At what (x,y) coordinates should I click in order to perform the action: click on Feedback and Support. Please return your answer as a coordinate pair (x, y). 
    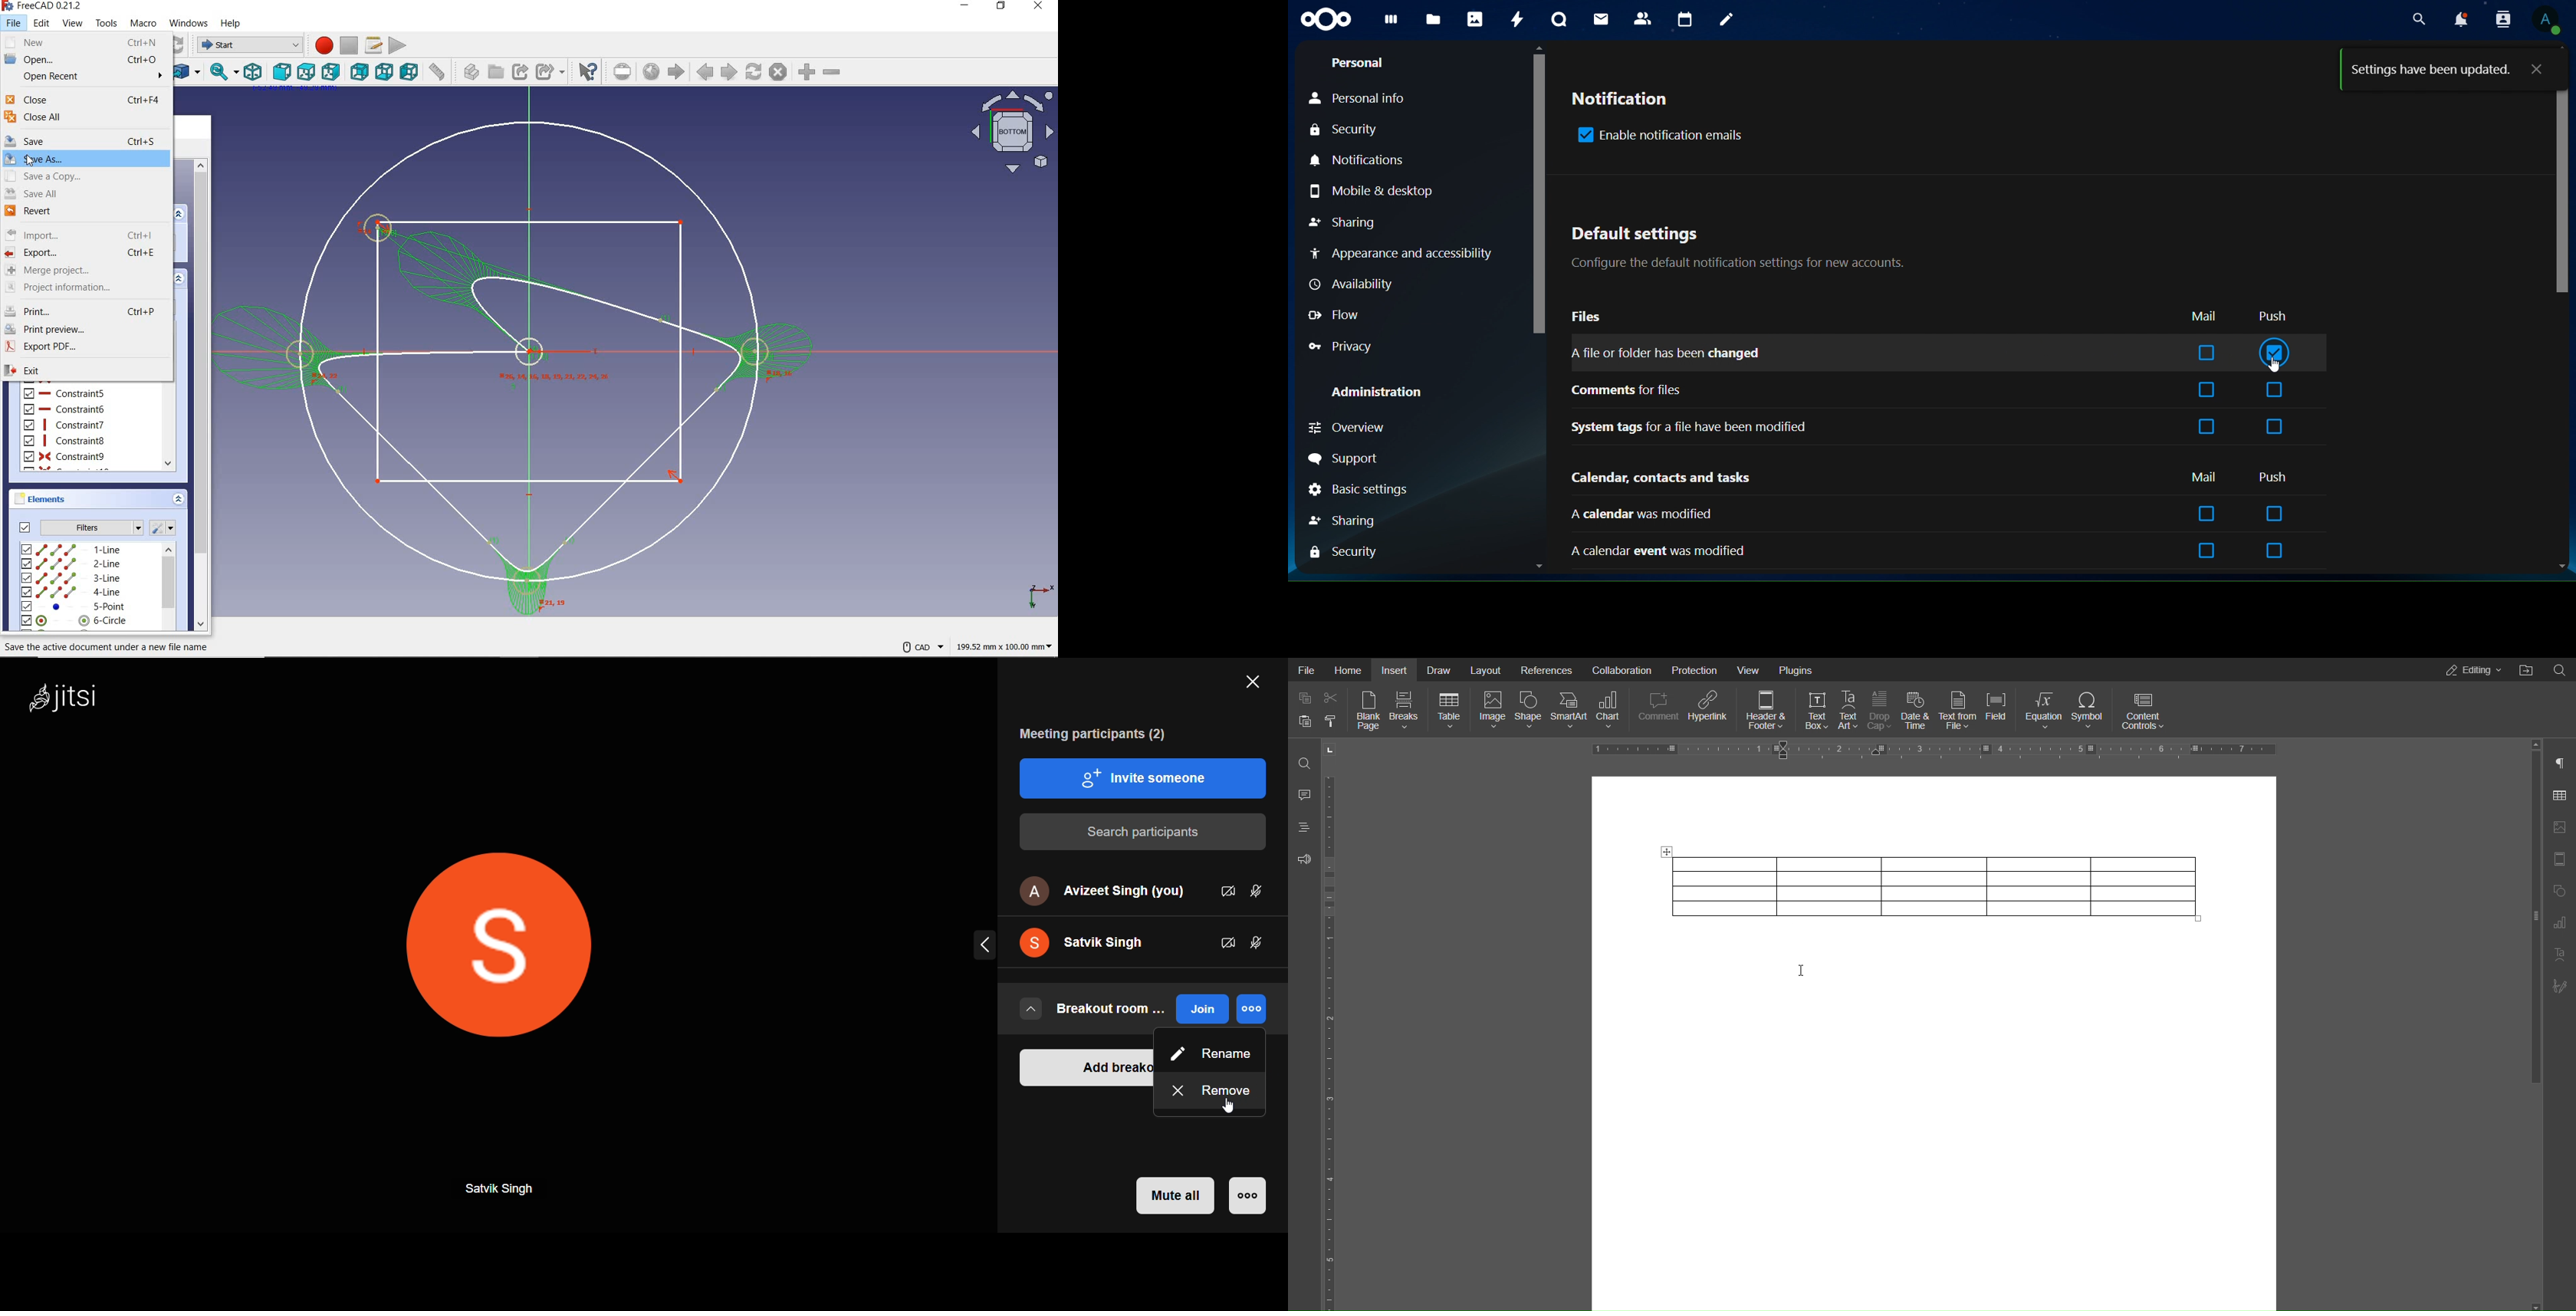
    Looking at the image, I should click on (1303, 856).